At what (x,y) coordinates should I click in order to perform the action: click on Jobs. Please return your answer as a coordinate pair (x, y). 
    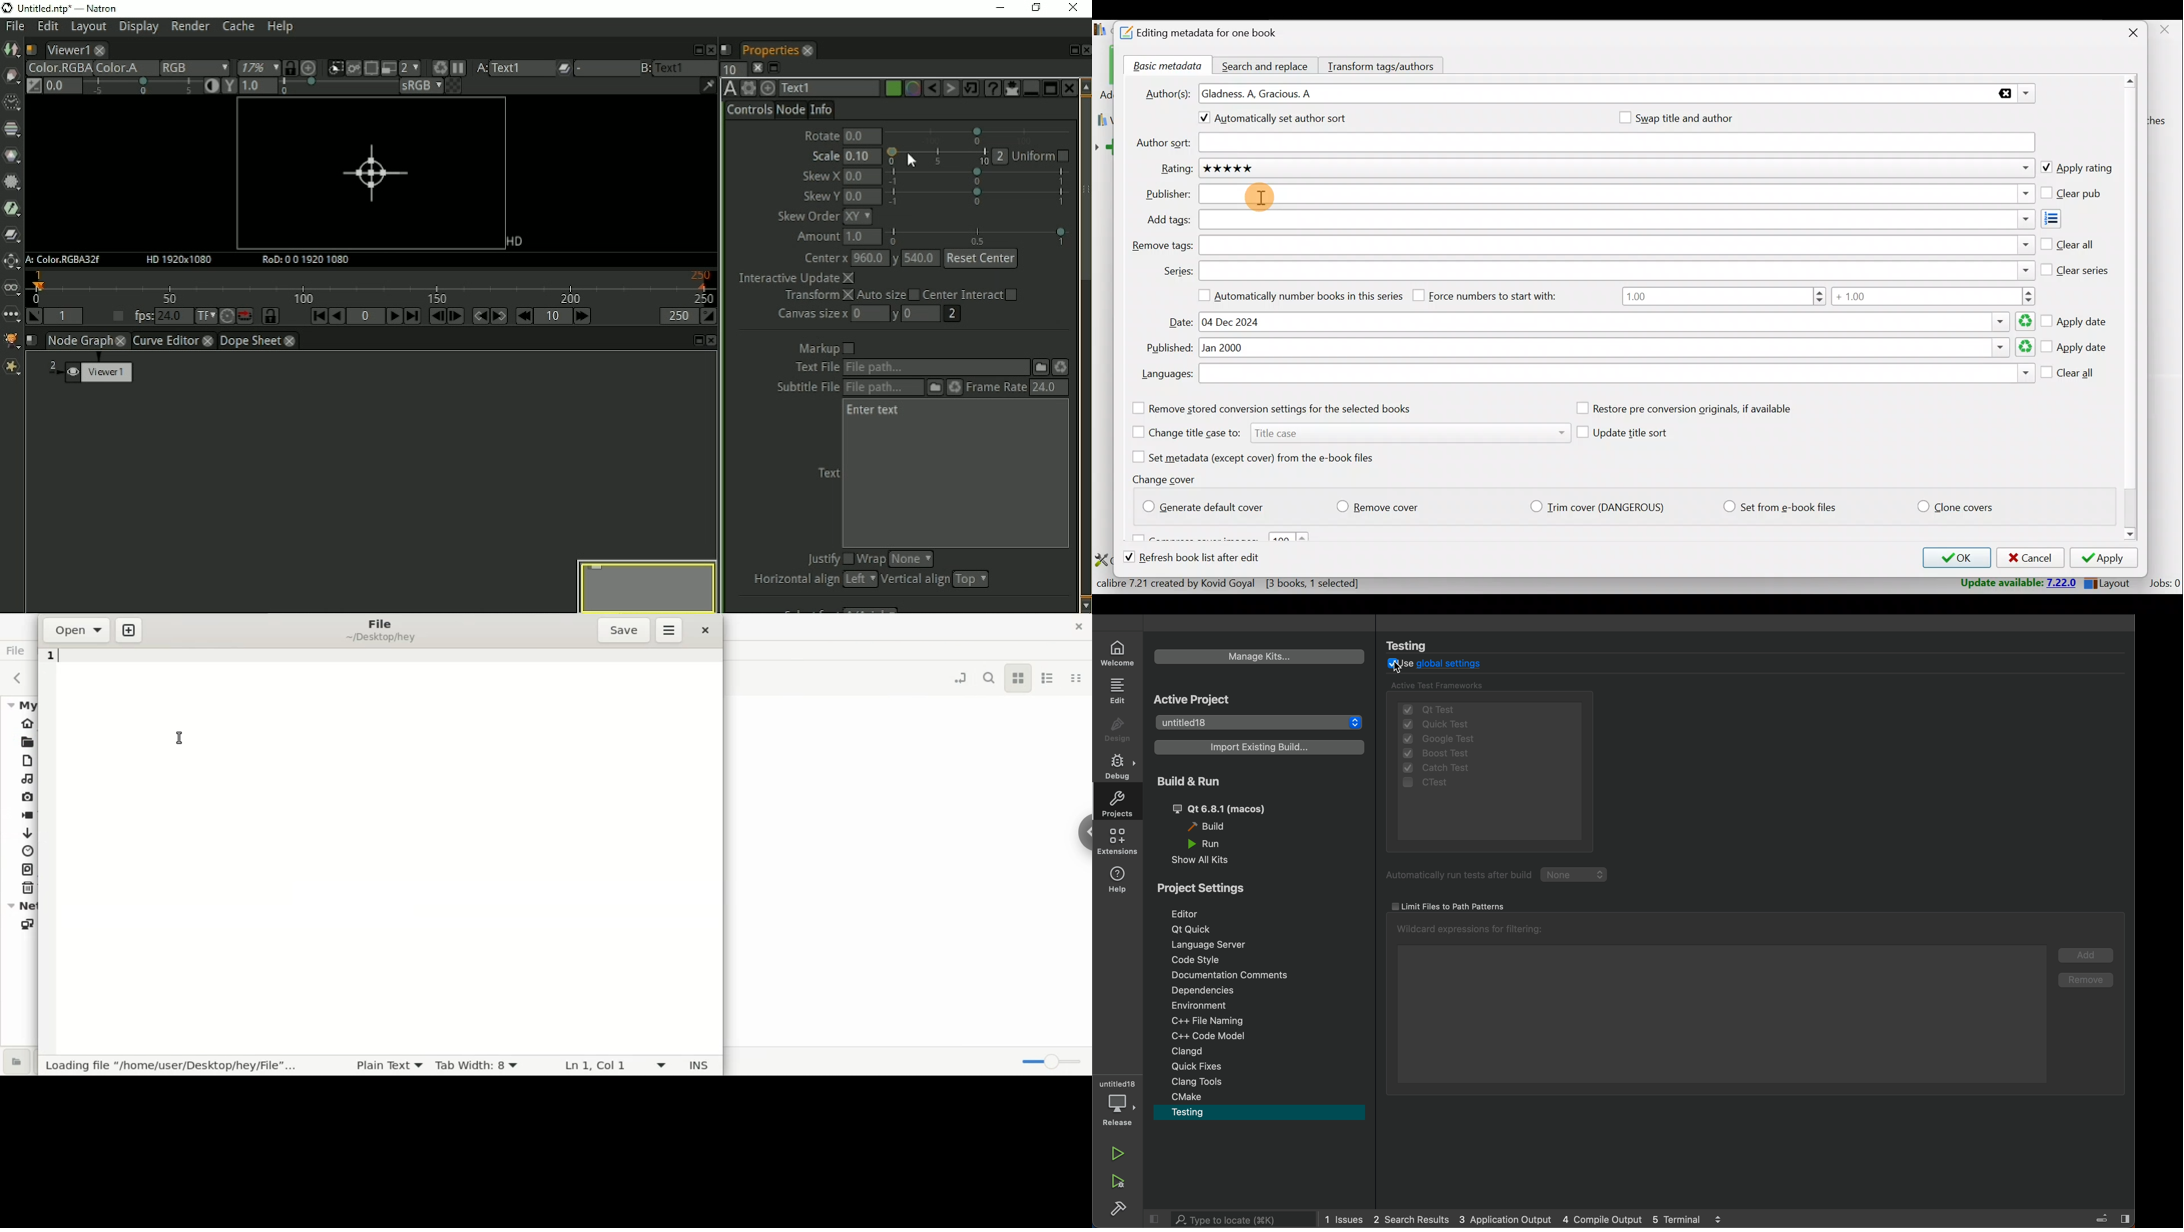
    Looking at the image, I should click on (2164, 583).